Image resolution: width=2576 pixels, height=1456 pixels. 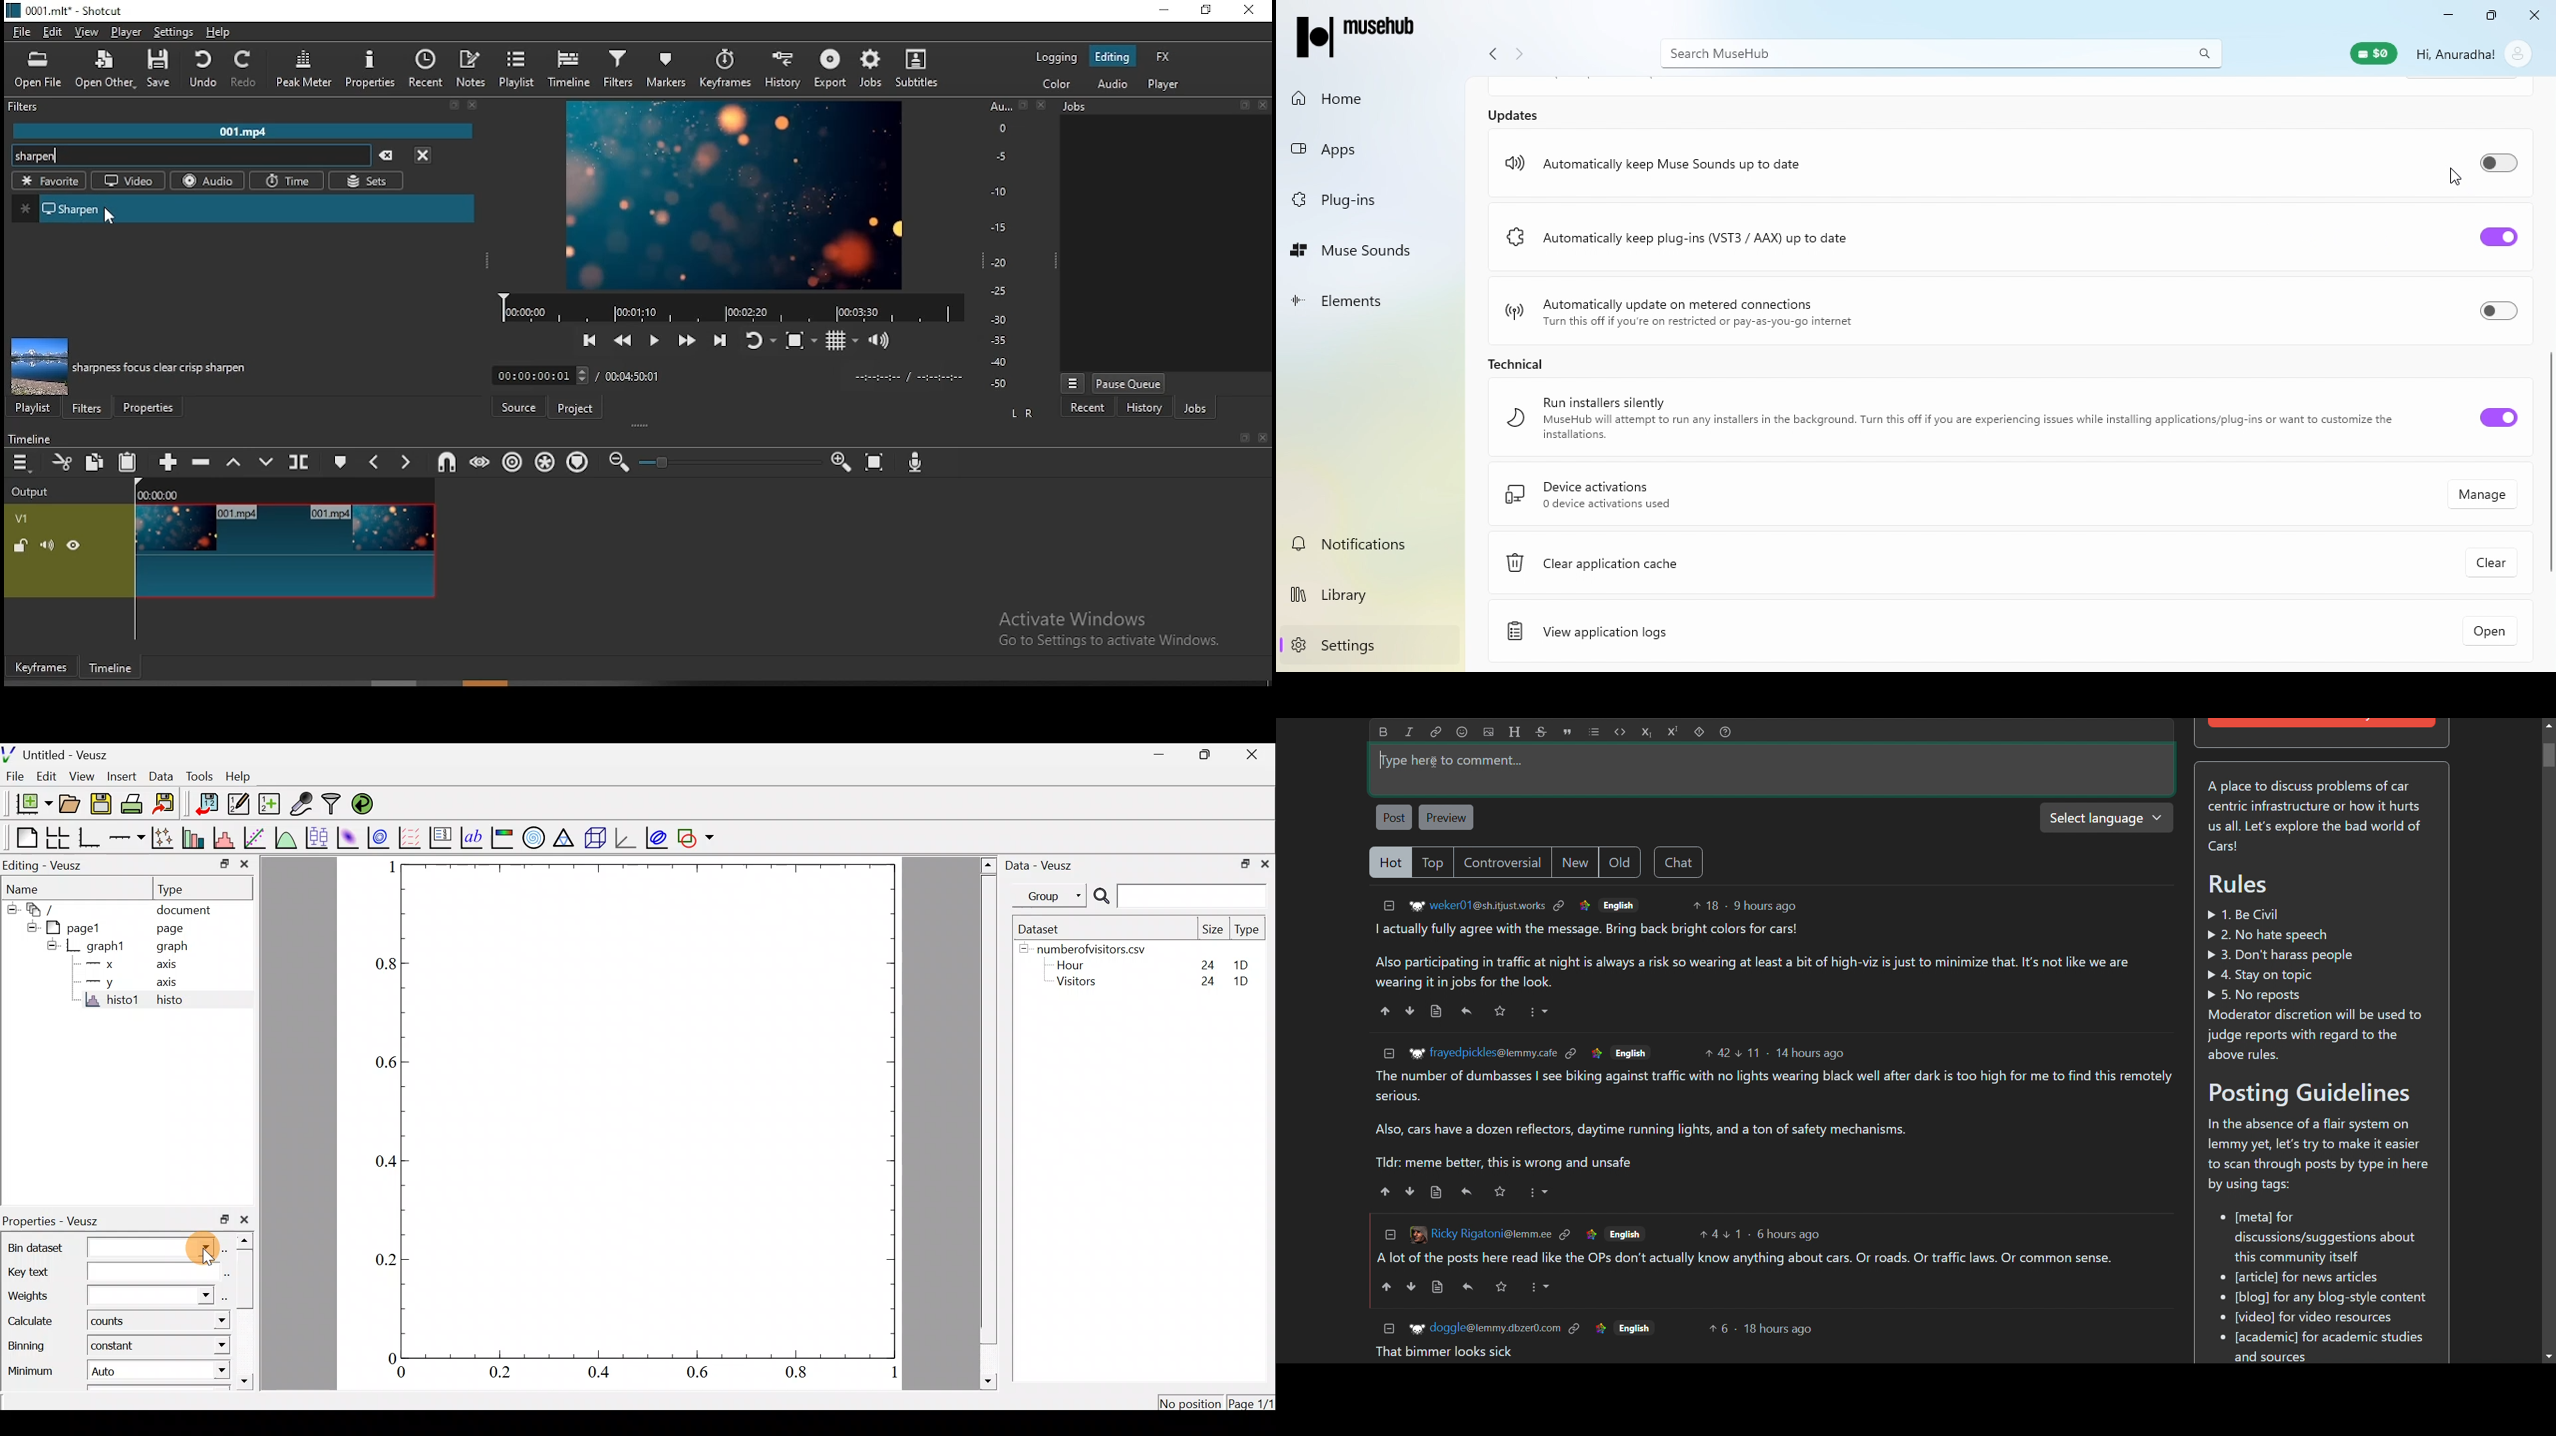 I want to click on timer format, so click(x=908, y=376).